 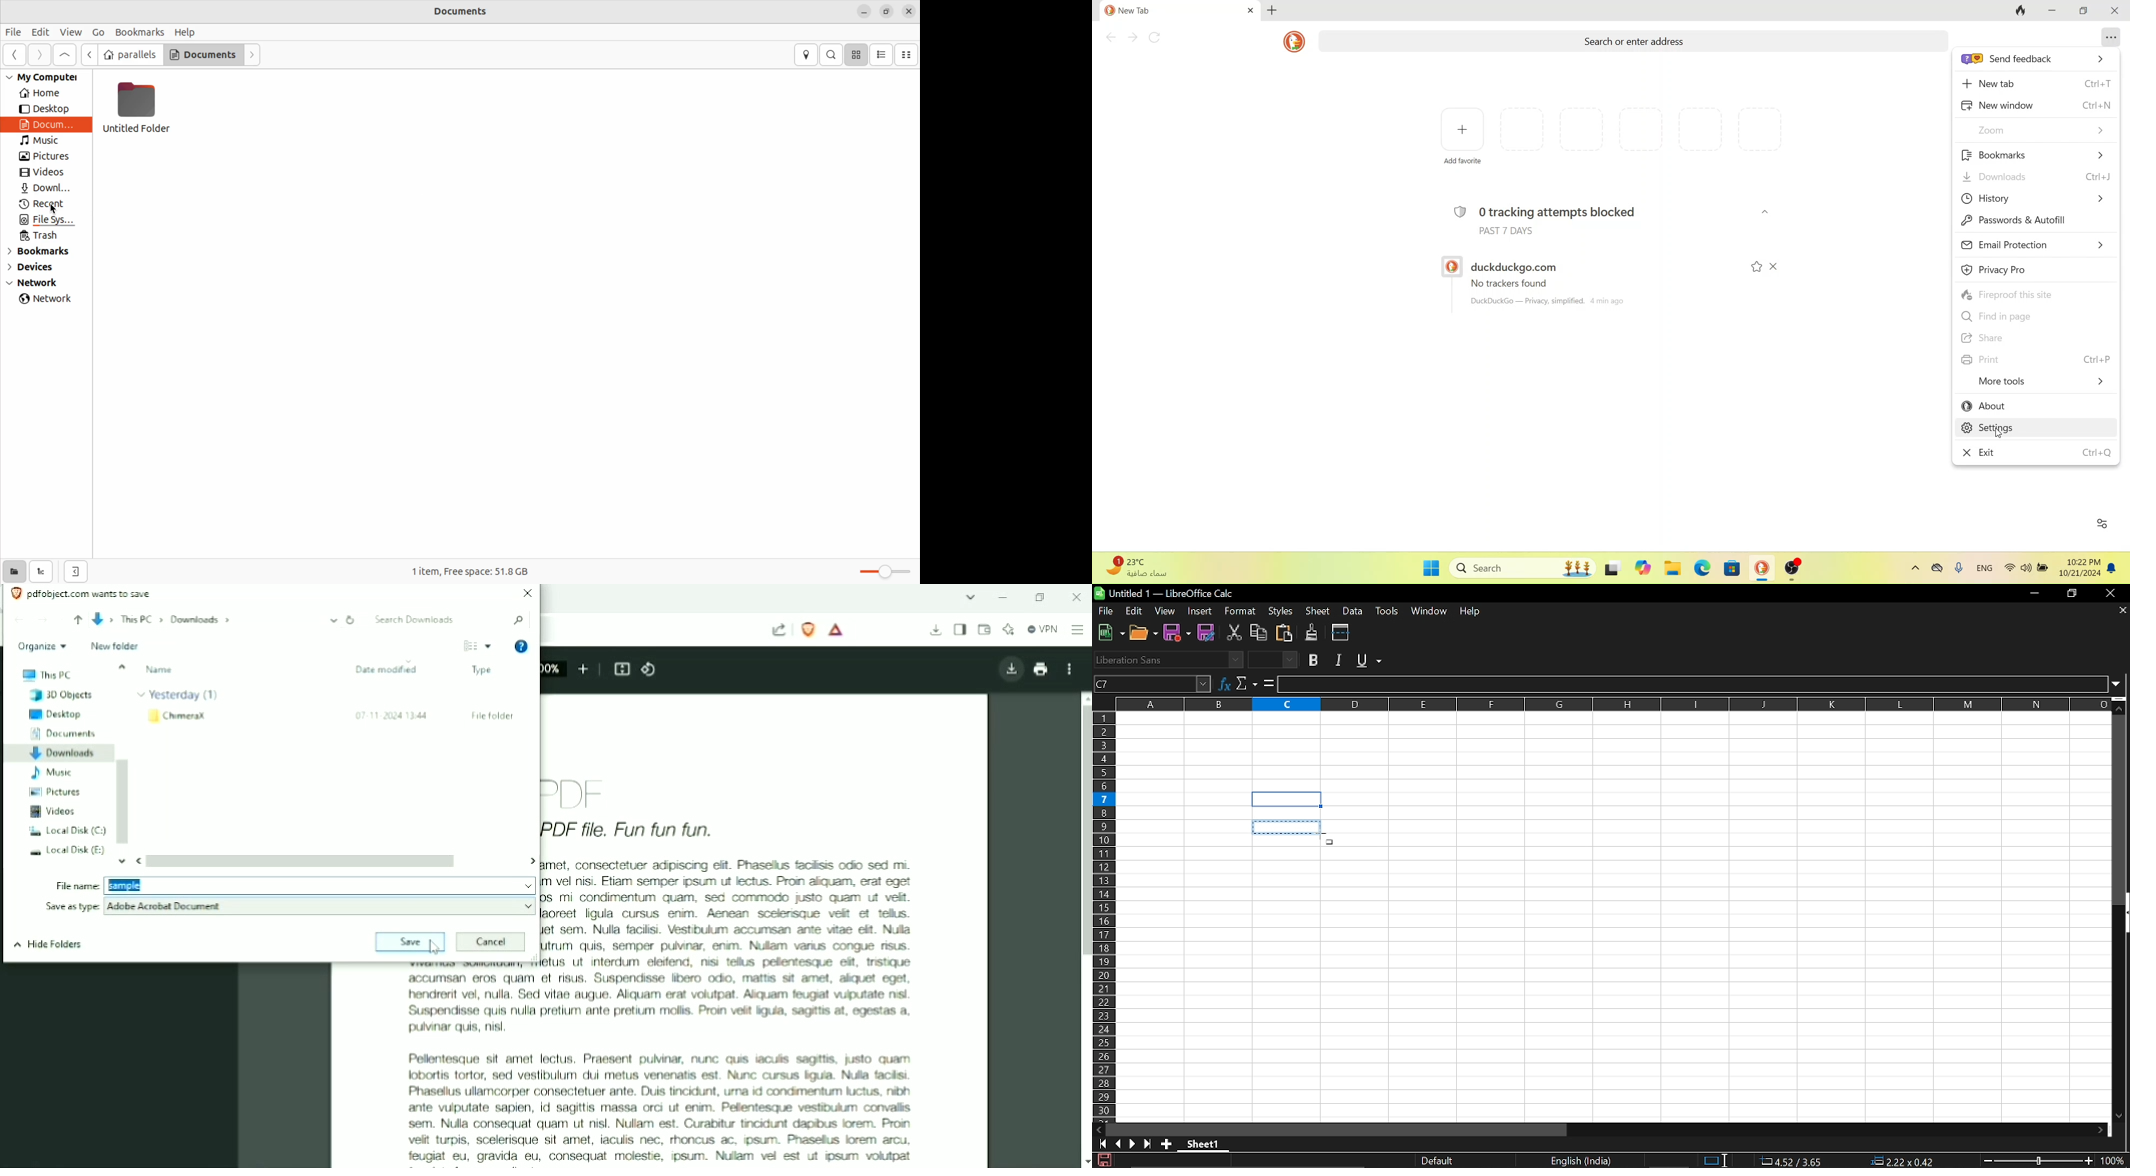 I want to click on pictures, so click(x=45, y=157).